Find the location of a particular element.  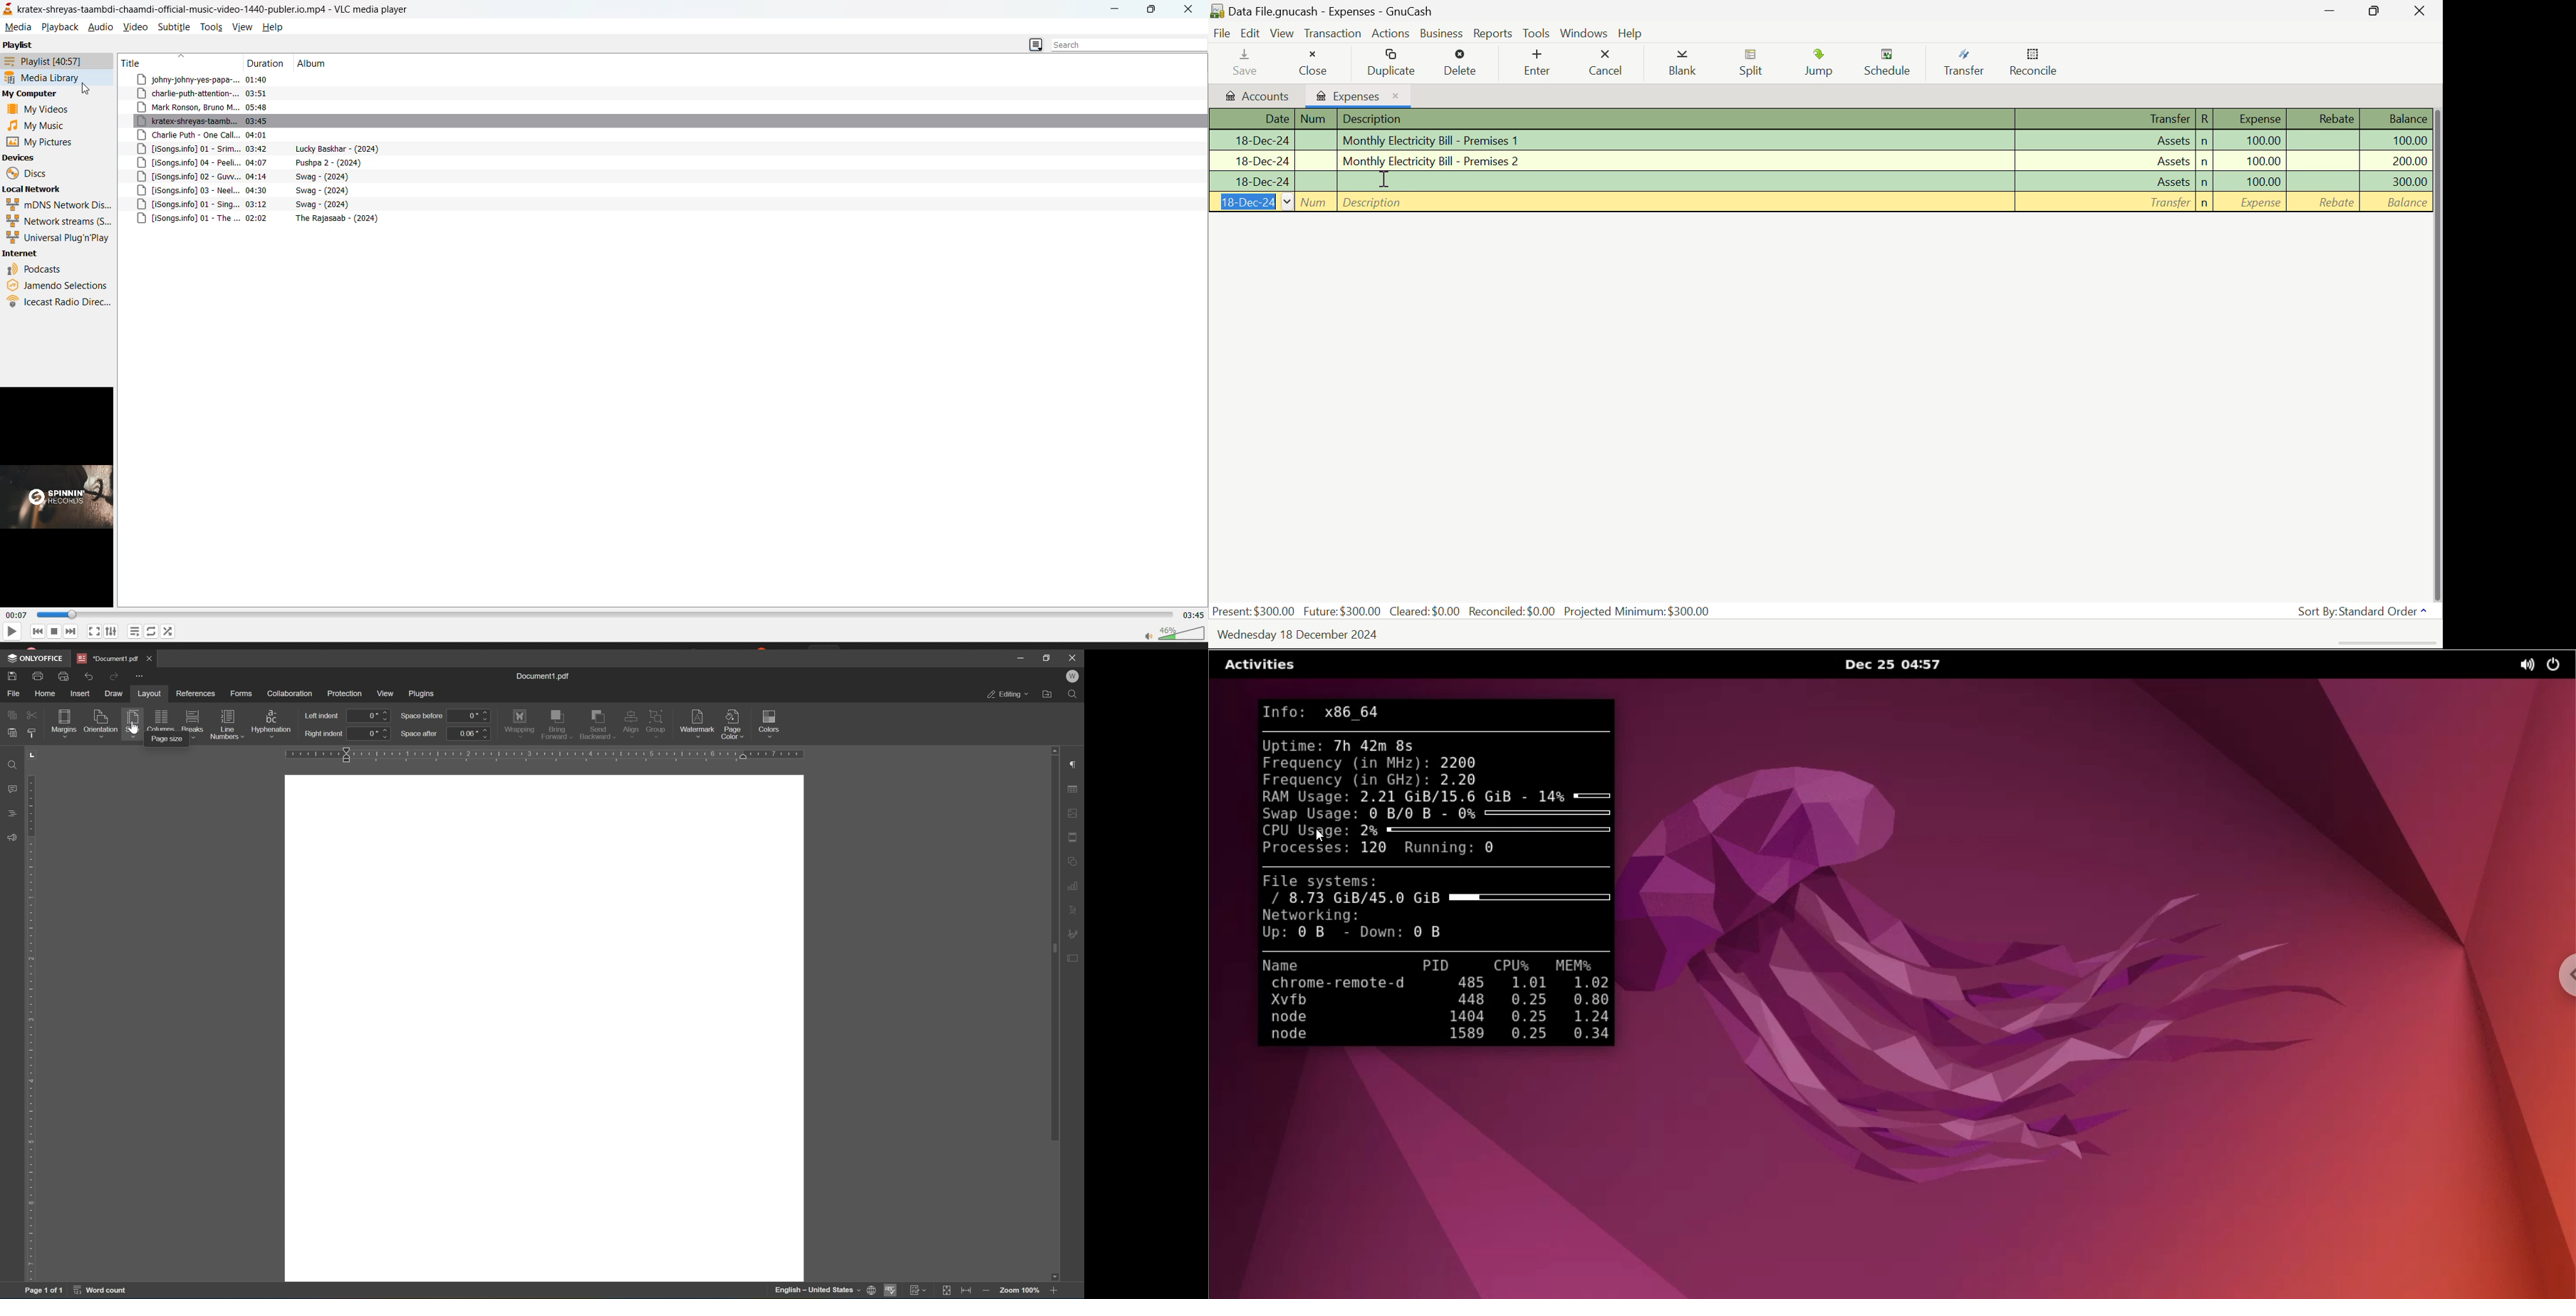

size with active cursor is located at coordinates (131, 722).